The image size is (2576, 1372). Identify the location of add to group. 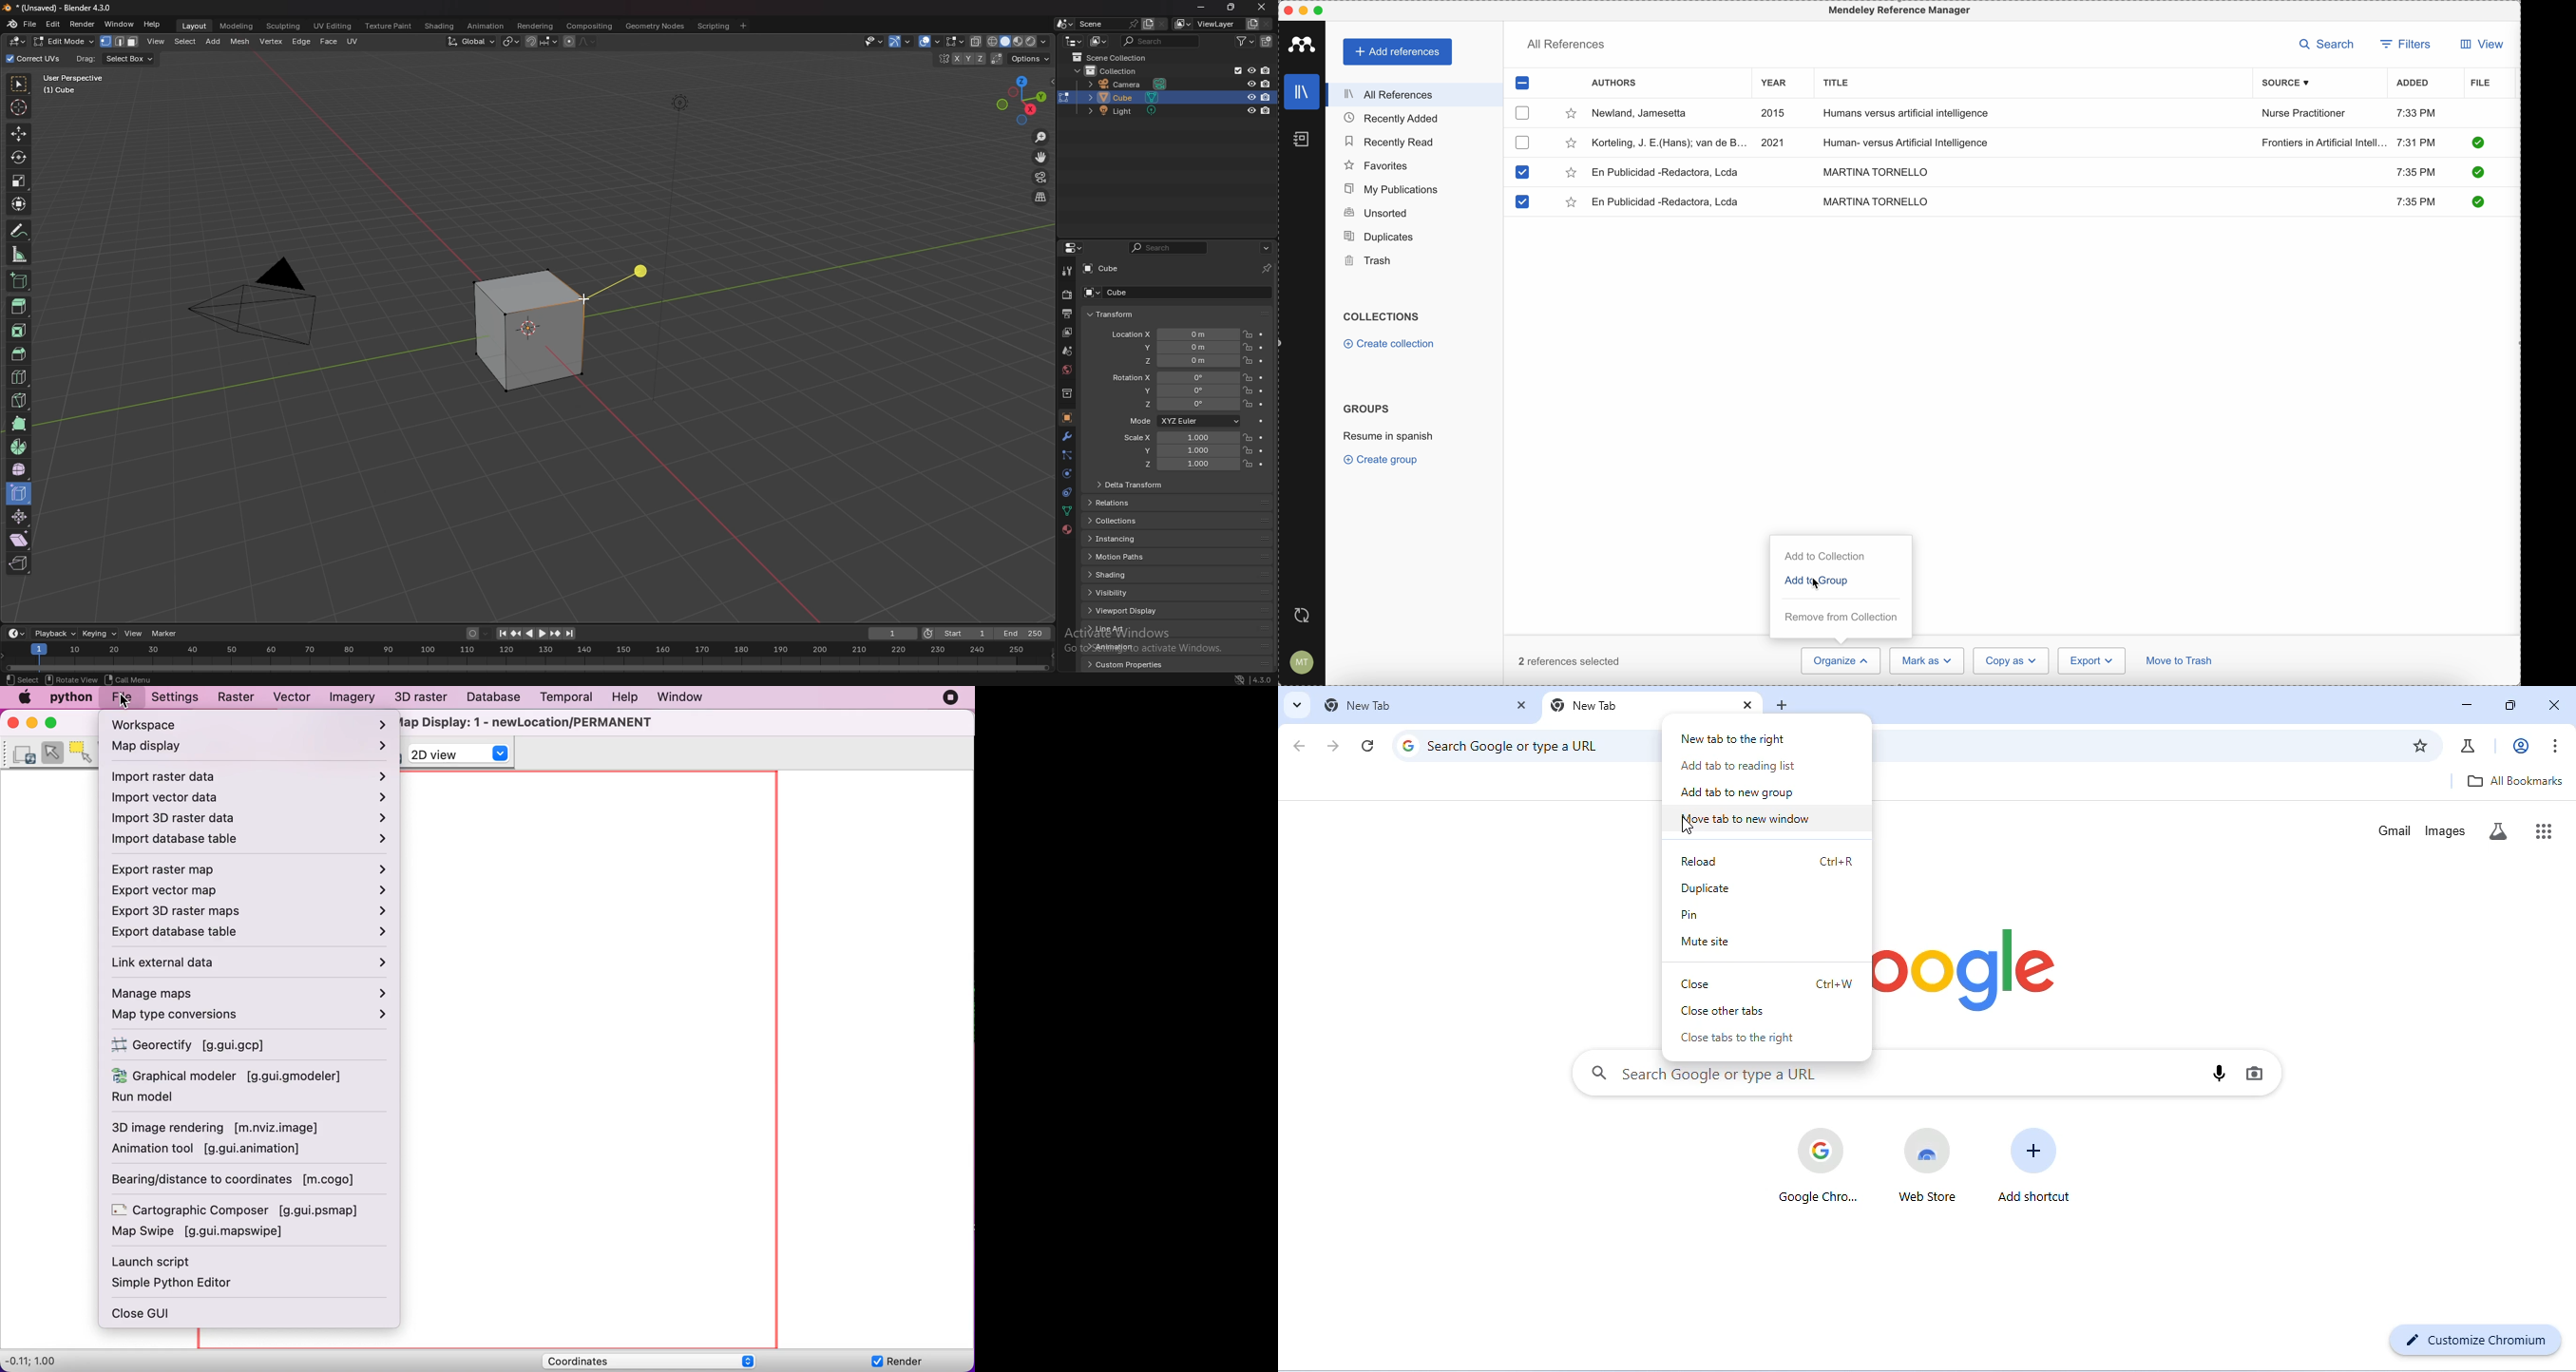
(1795, 582).